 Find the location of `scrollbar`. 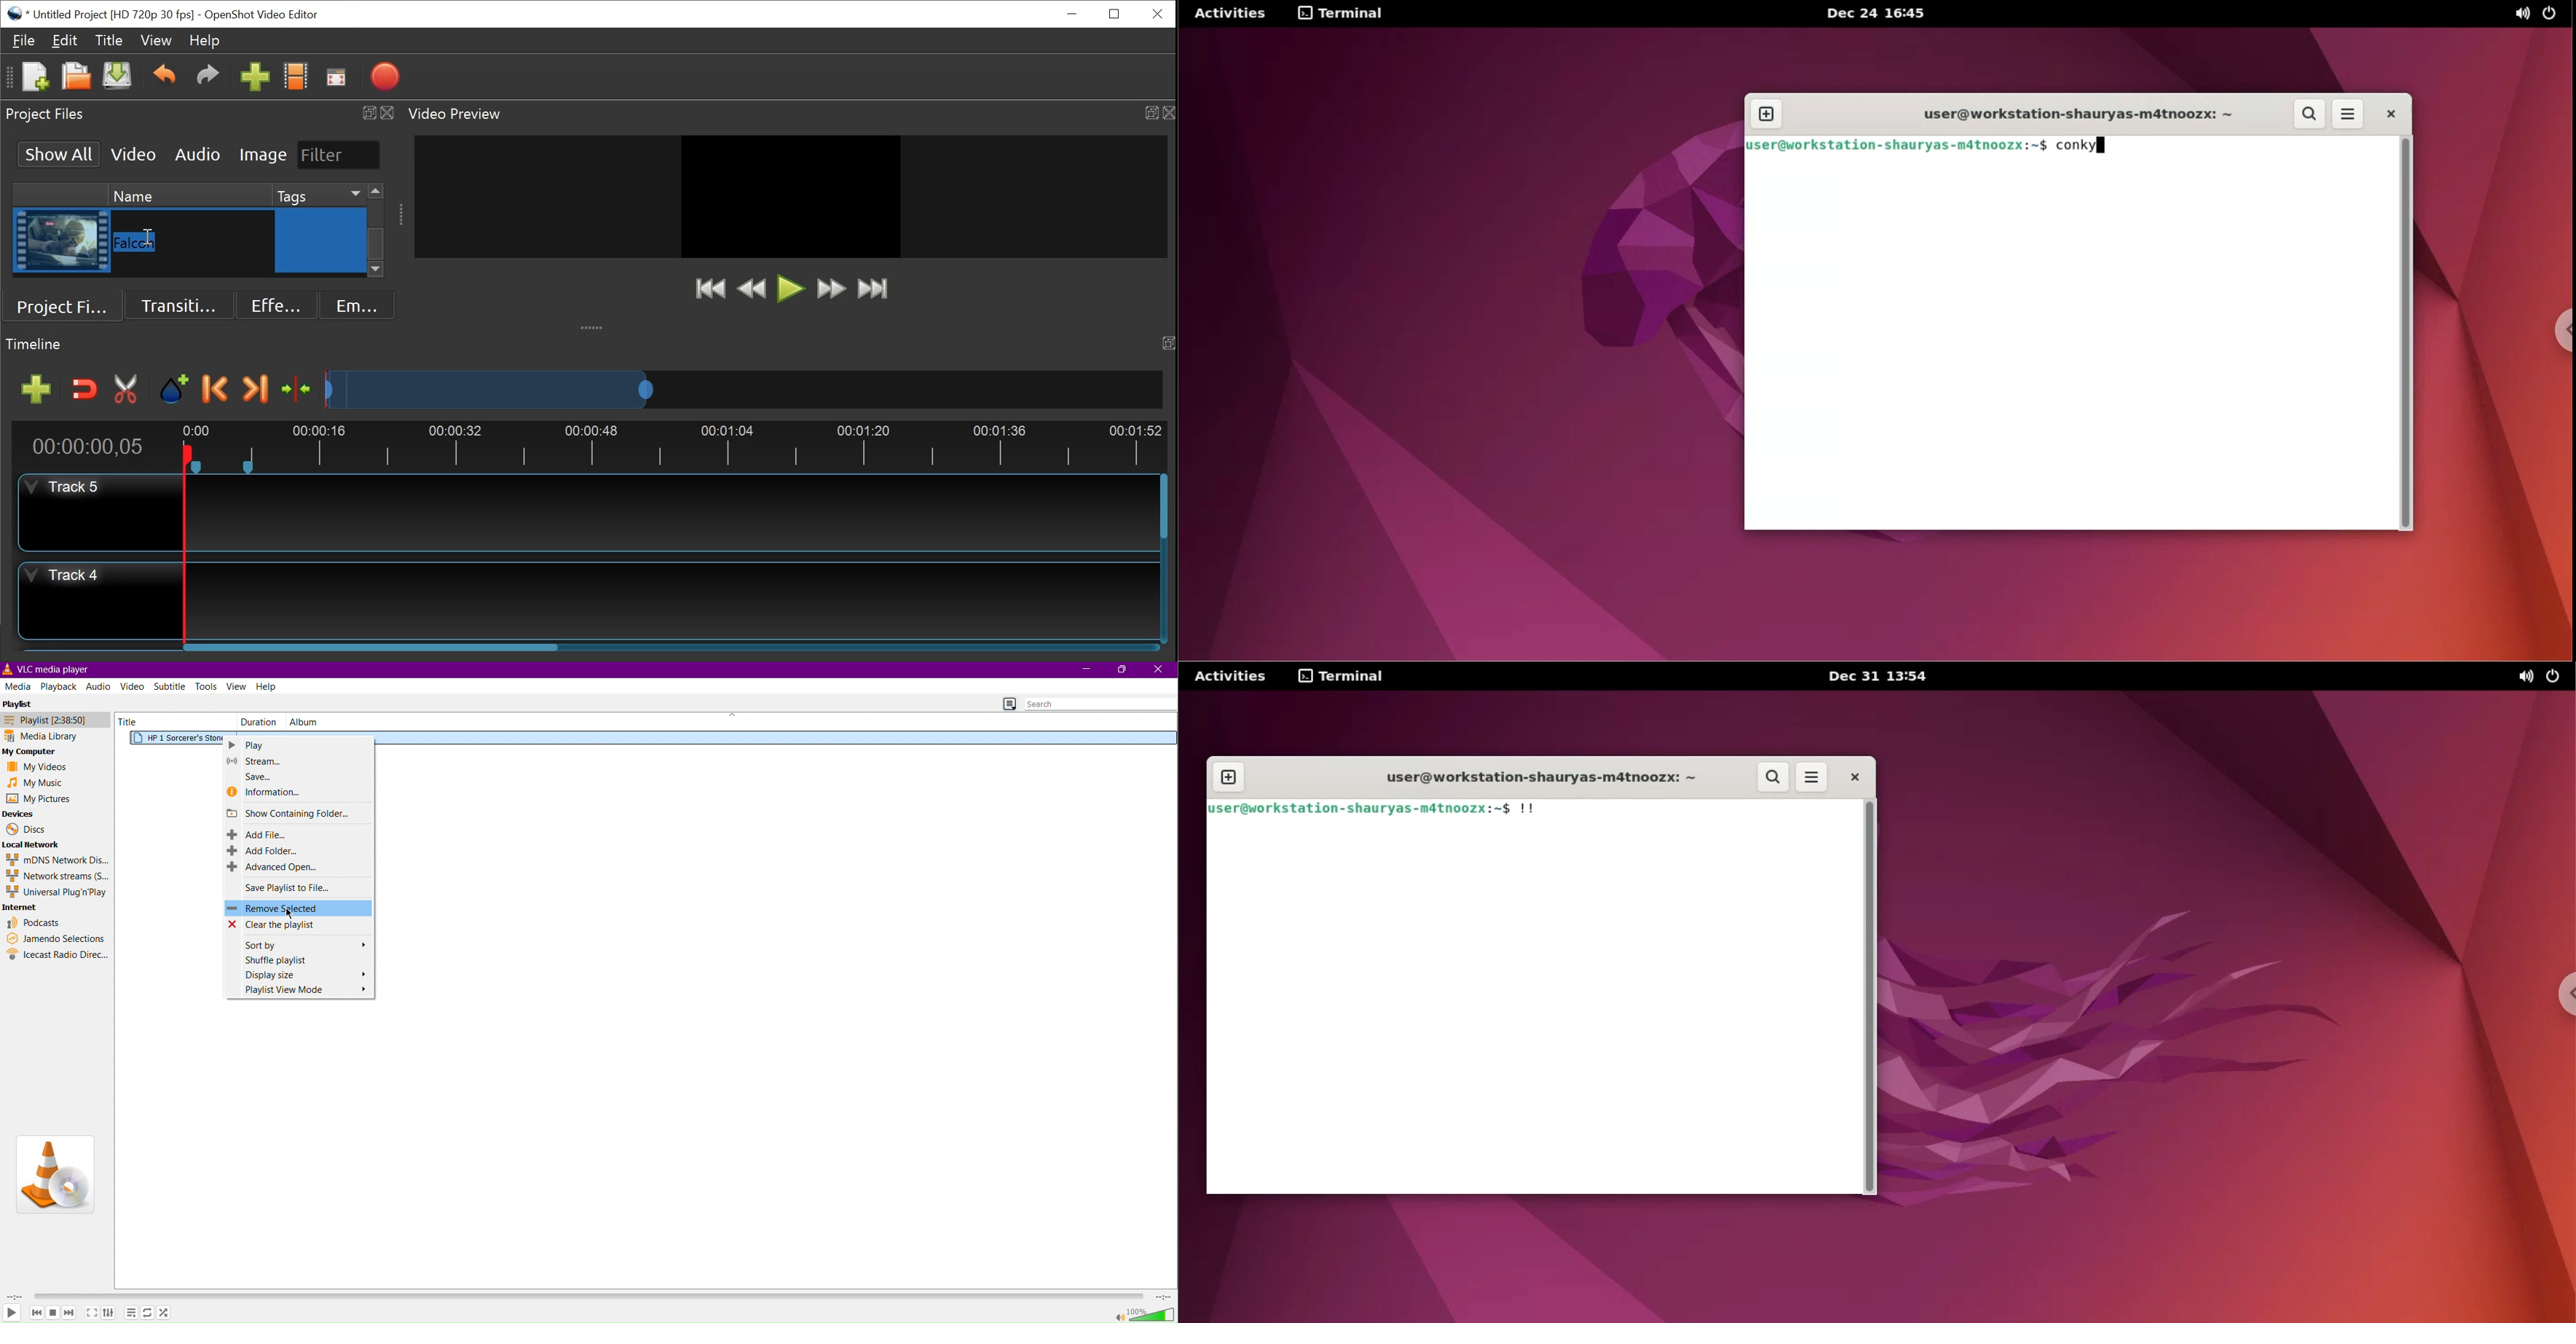

scrollbar is located at coordinates (1872, 998).